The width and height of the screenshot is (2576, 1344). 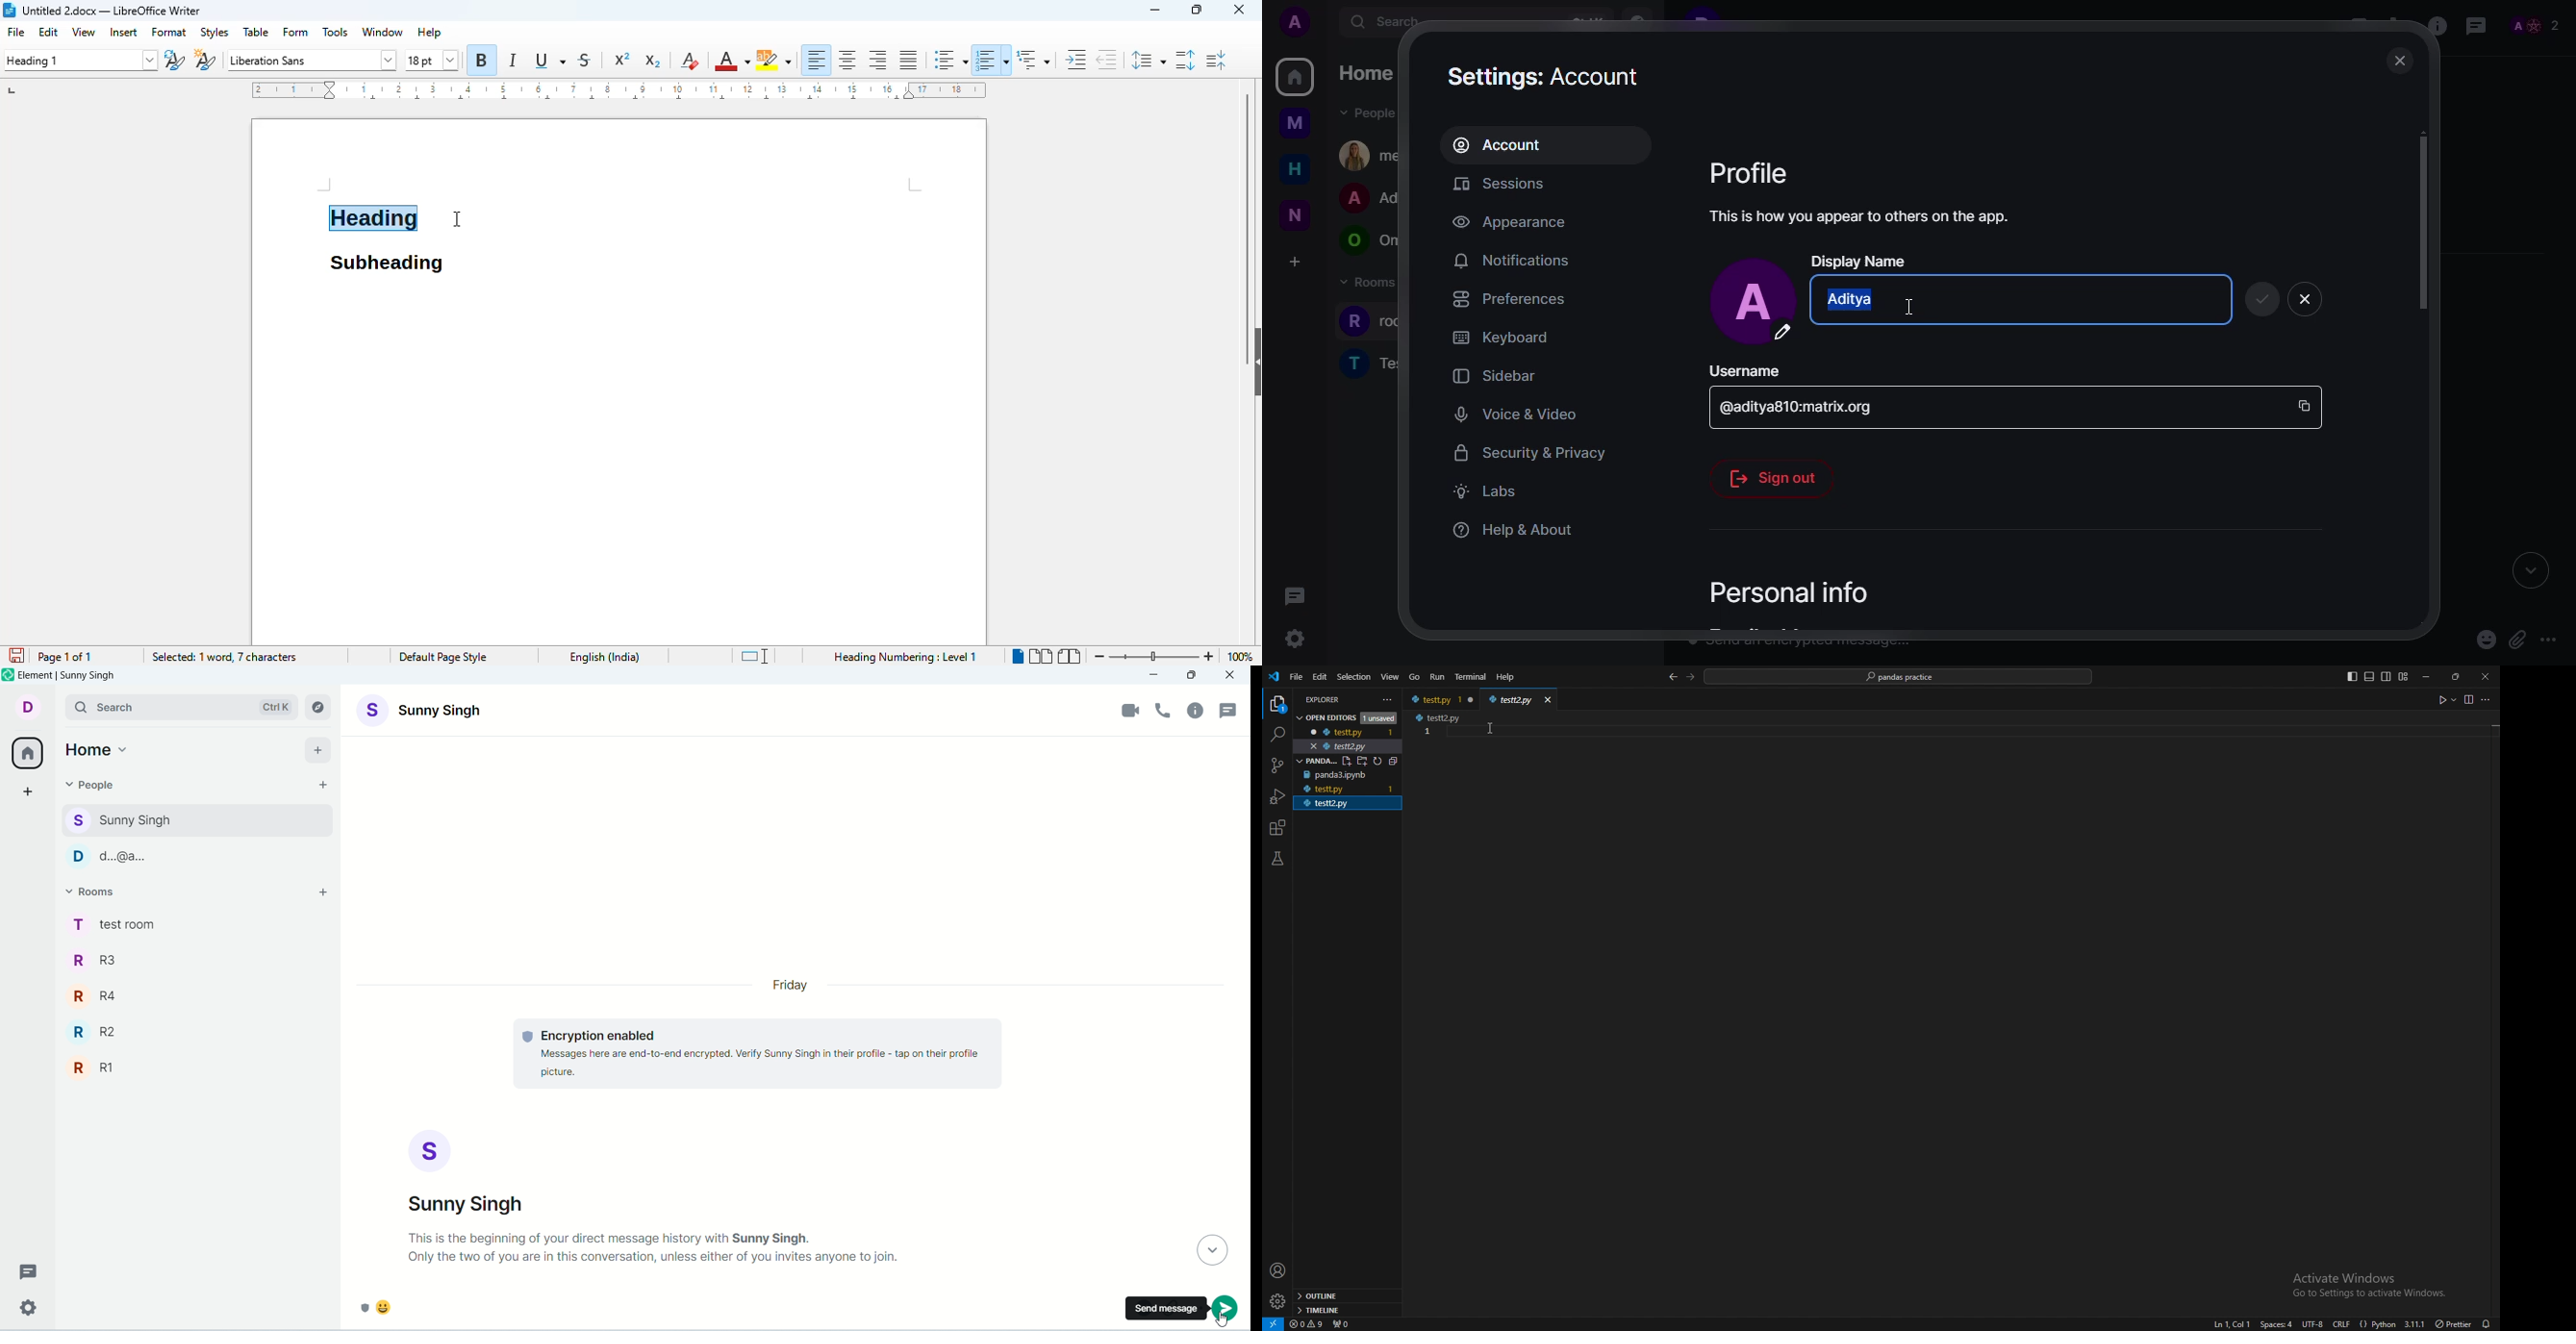 I want to click on username, so click(x=1744, y=370).